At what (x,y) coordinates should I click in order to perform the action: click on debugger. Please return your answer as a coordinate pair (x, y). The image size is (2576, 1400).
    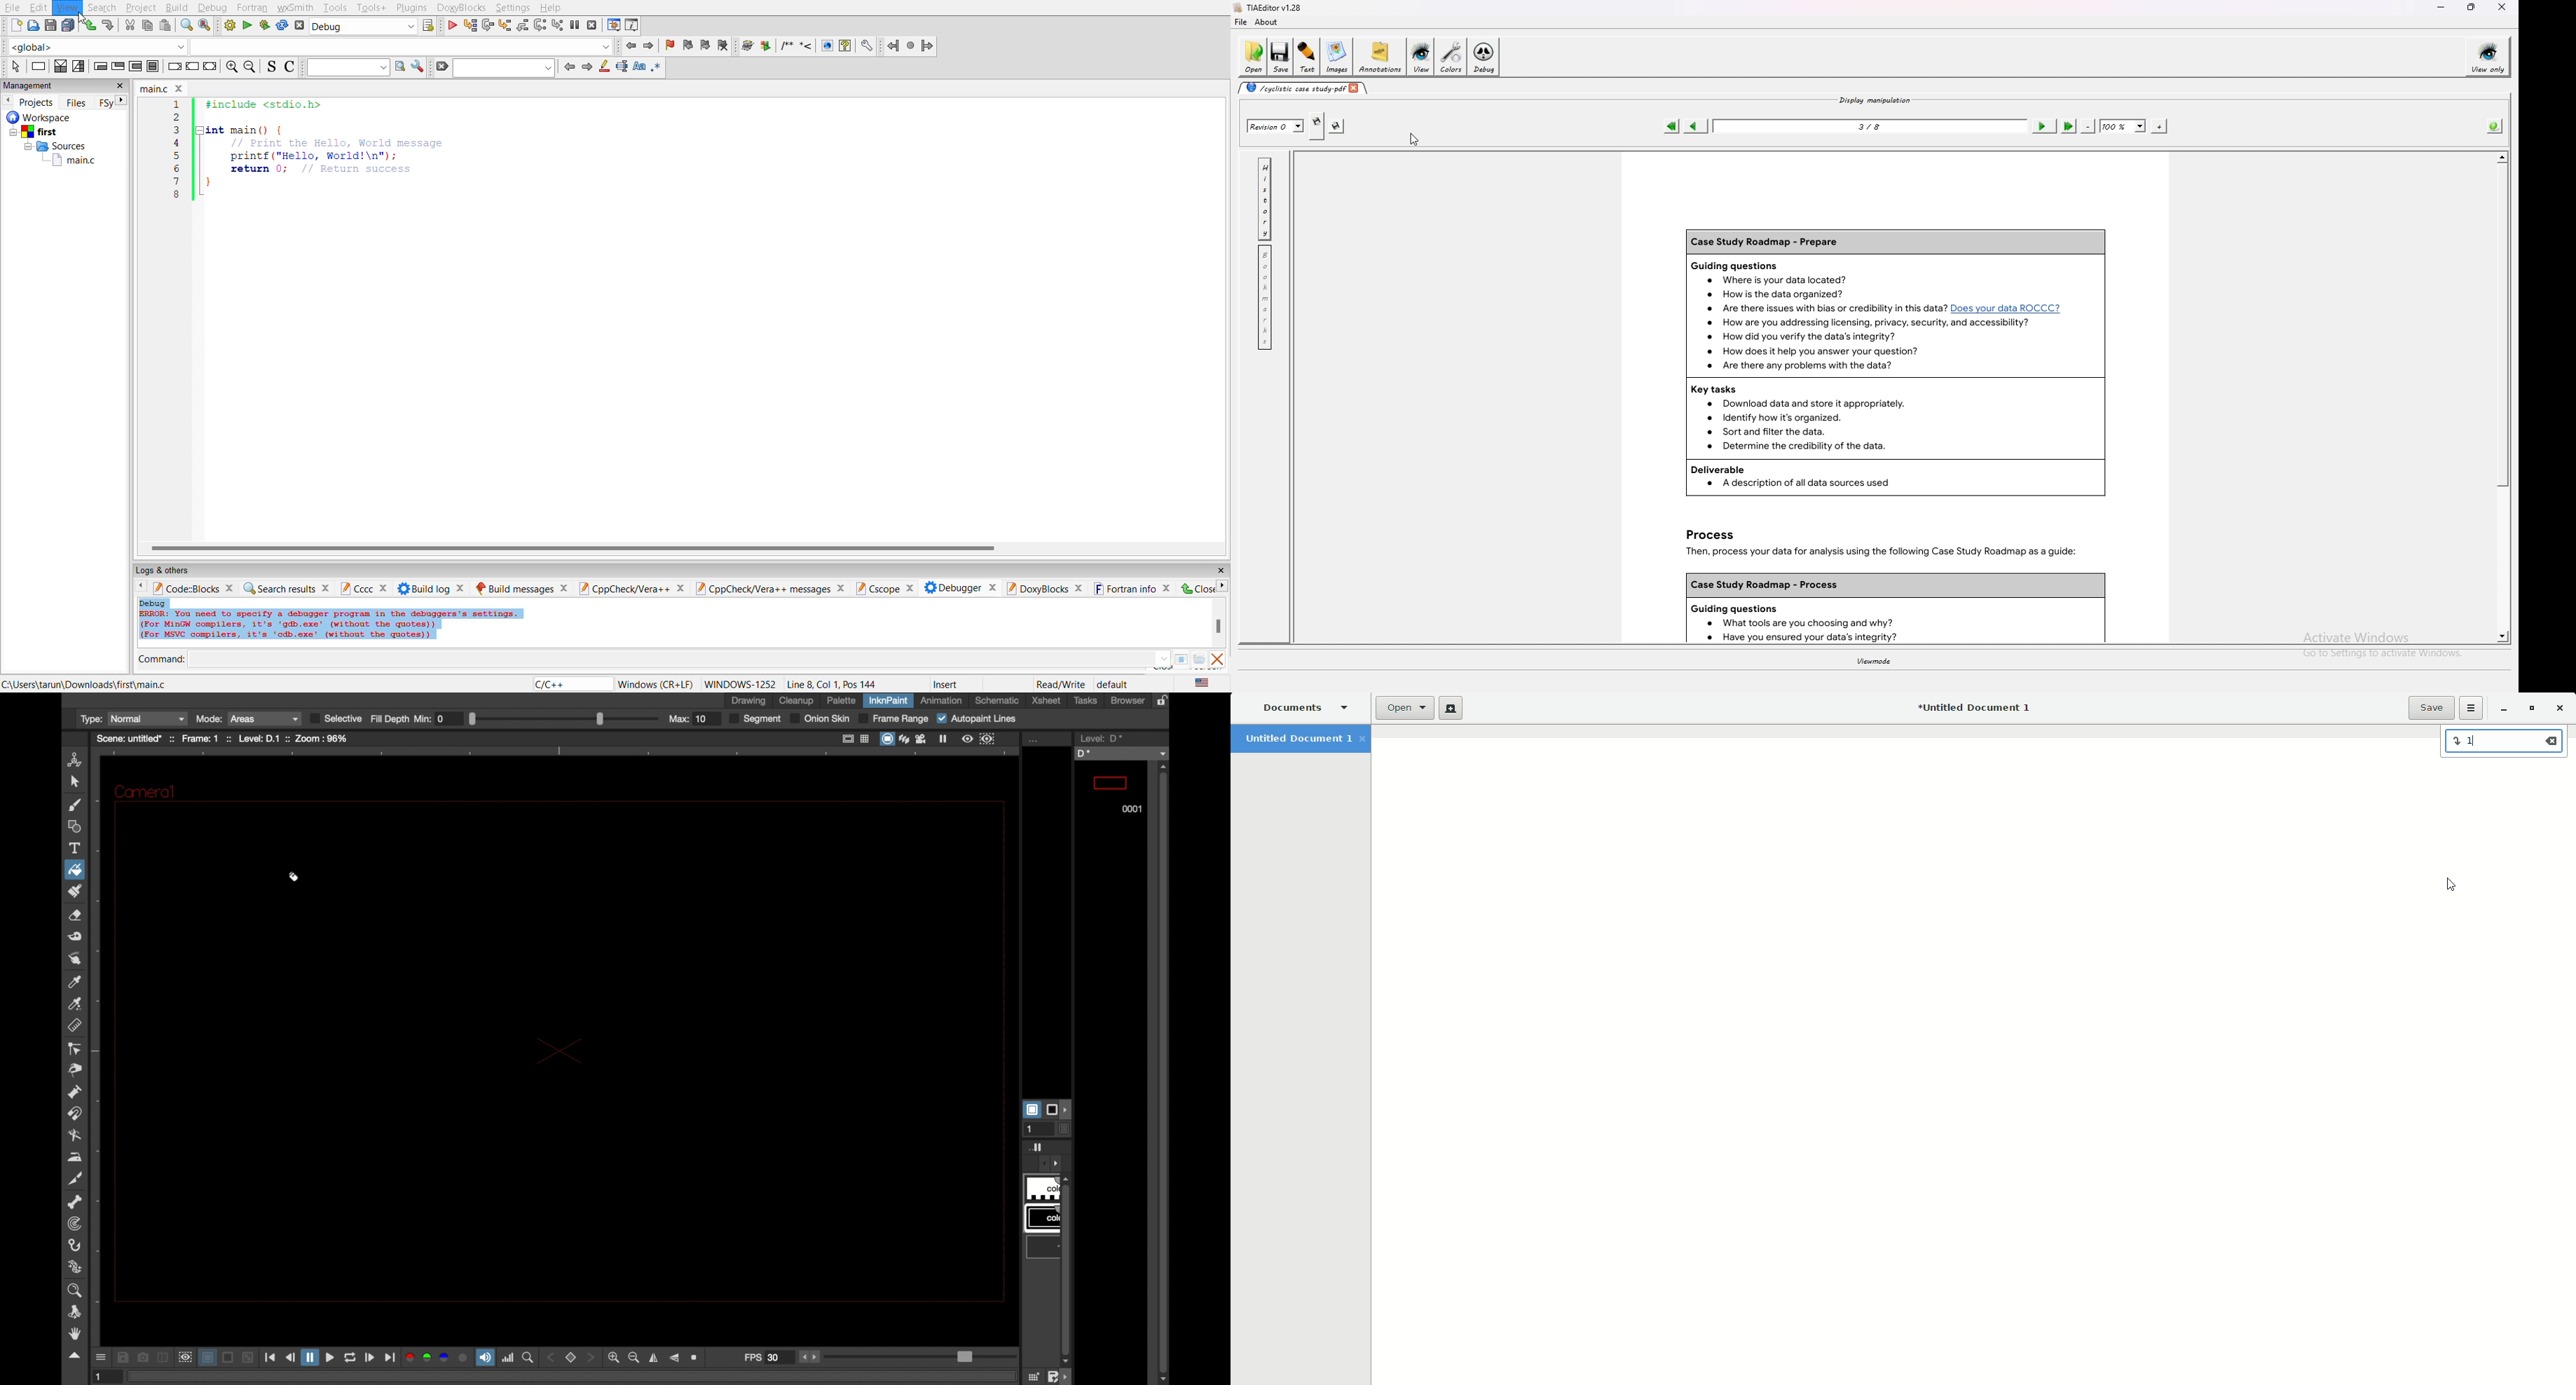
    Looking at the image, I should click on (958, 586).